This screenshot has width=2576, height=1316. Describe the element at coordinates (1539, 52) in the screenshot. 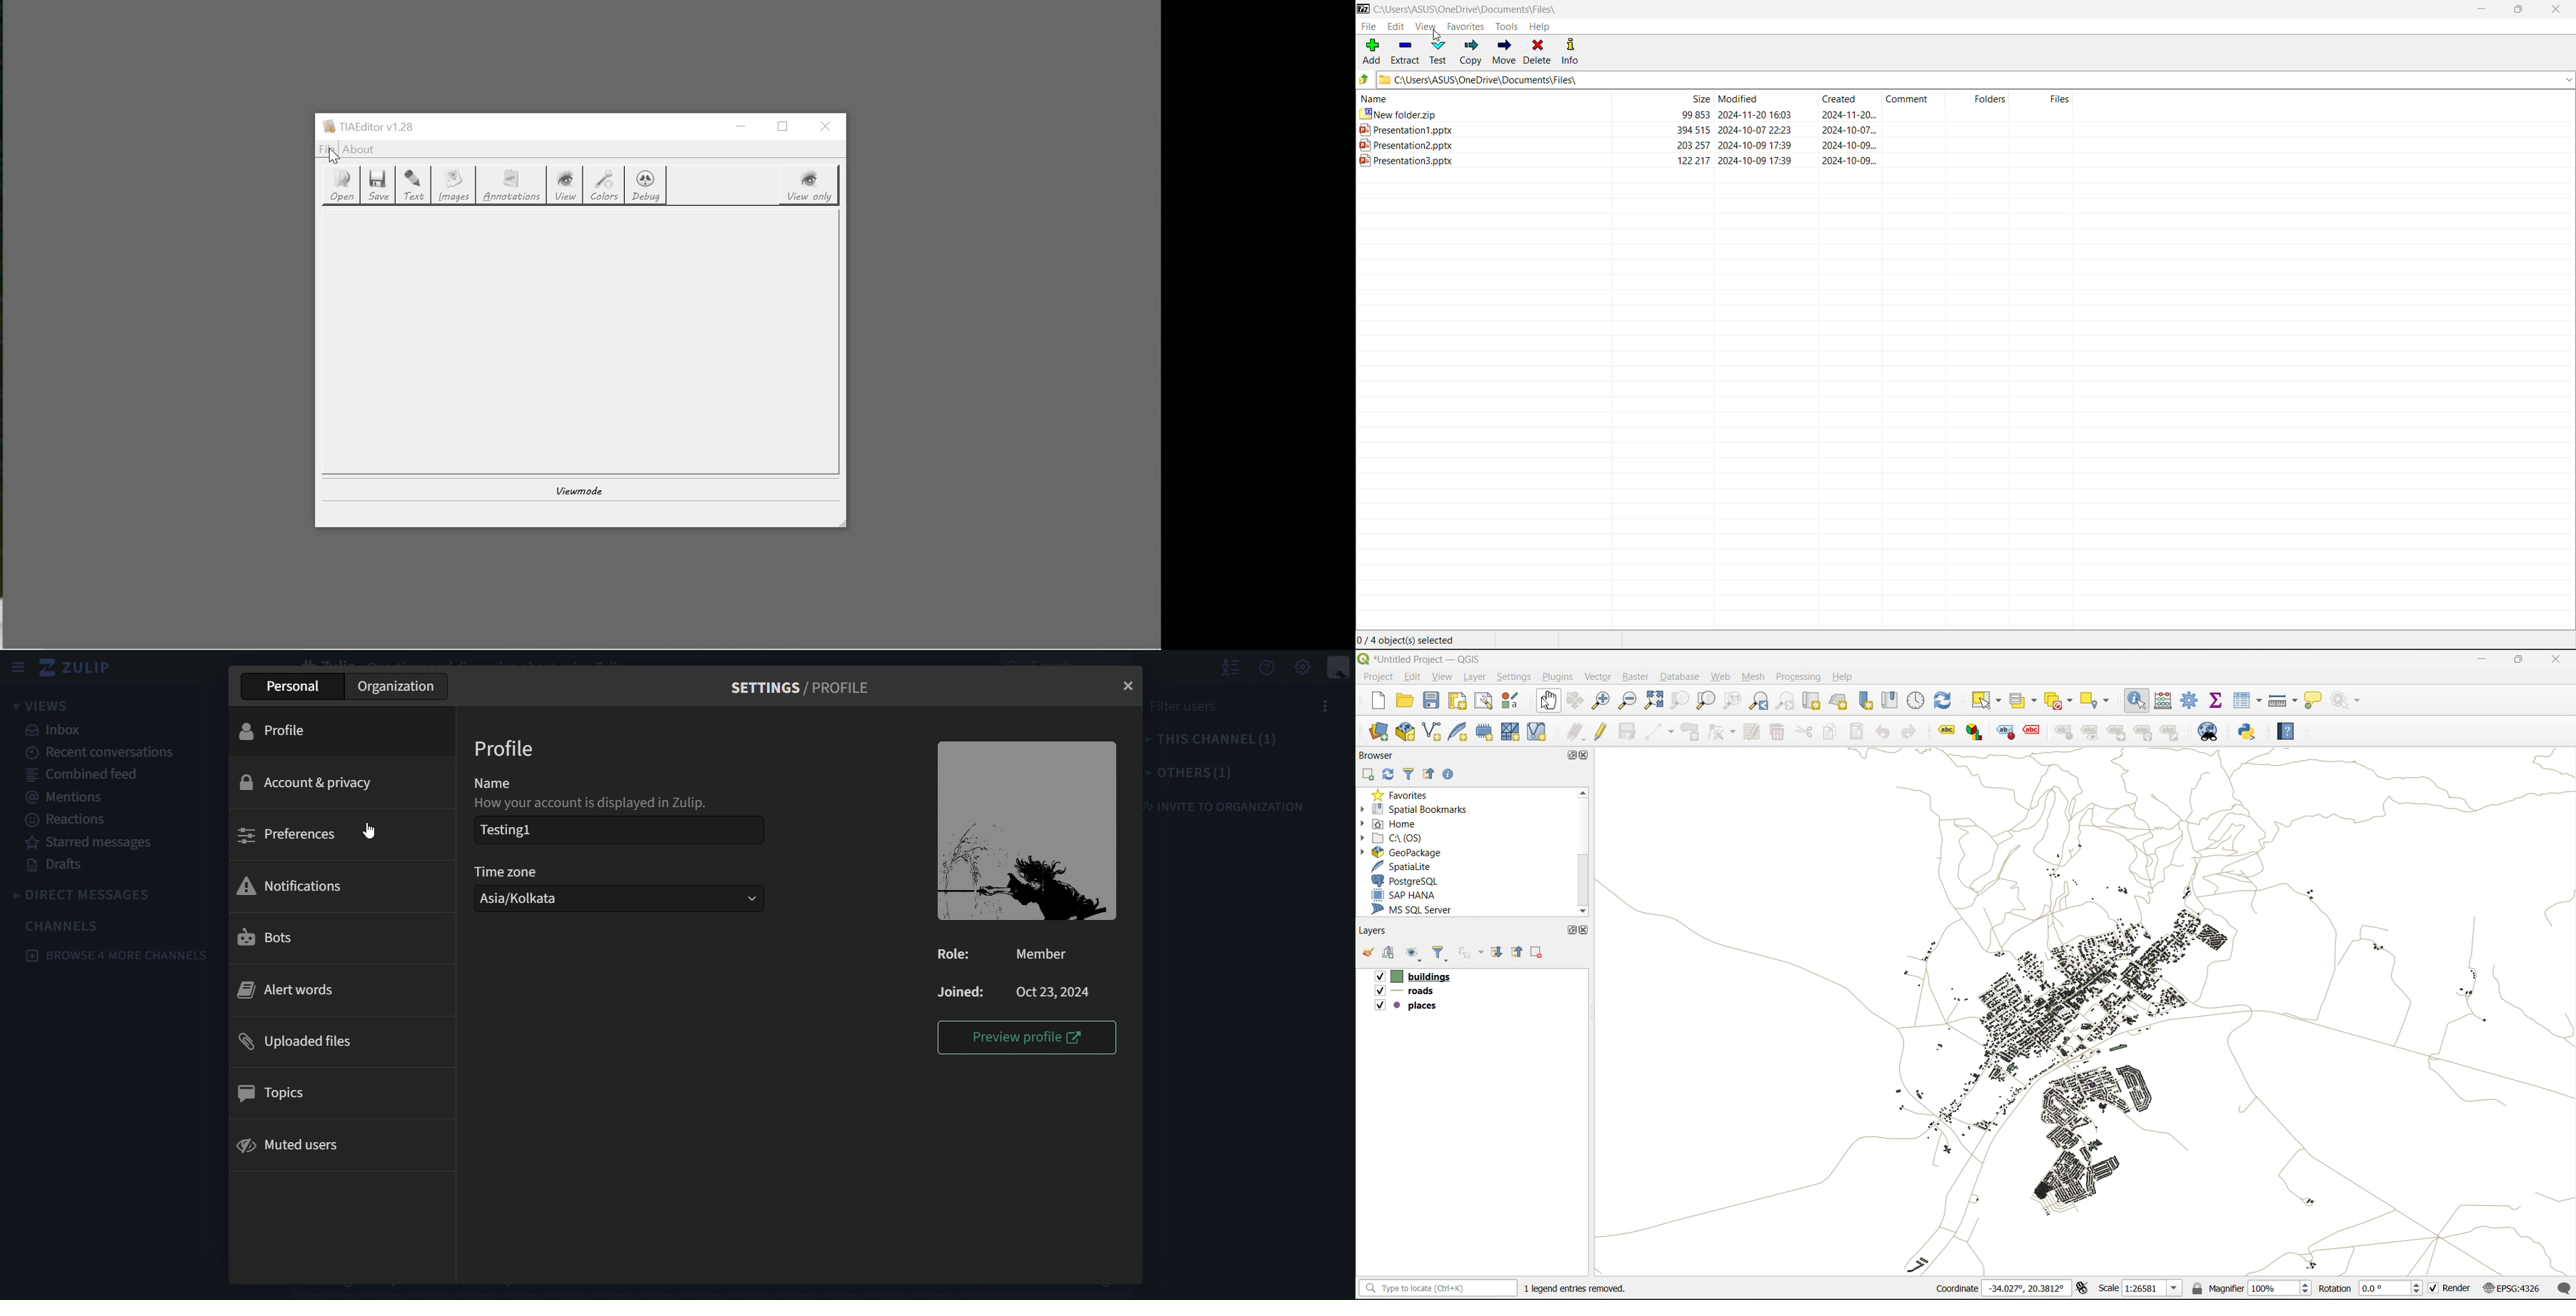

I see `Delete` at that location.